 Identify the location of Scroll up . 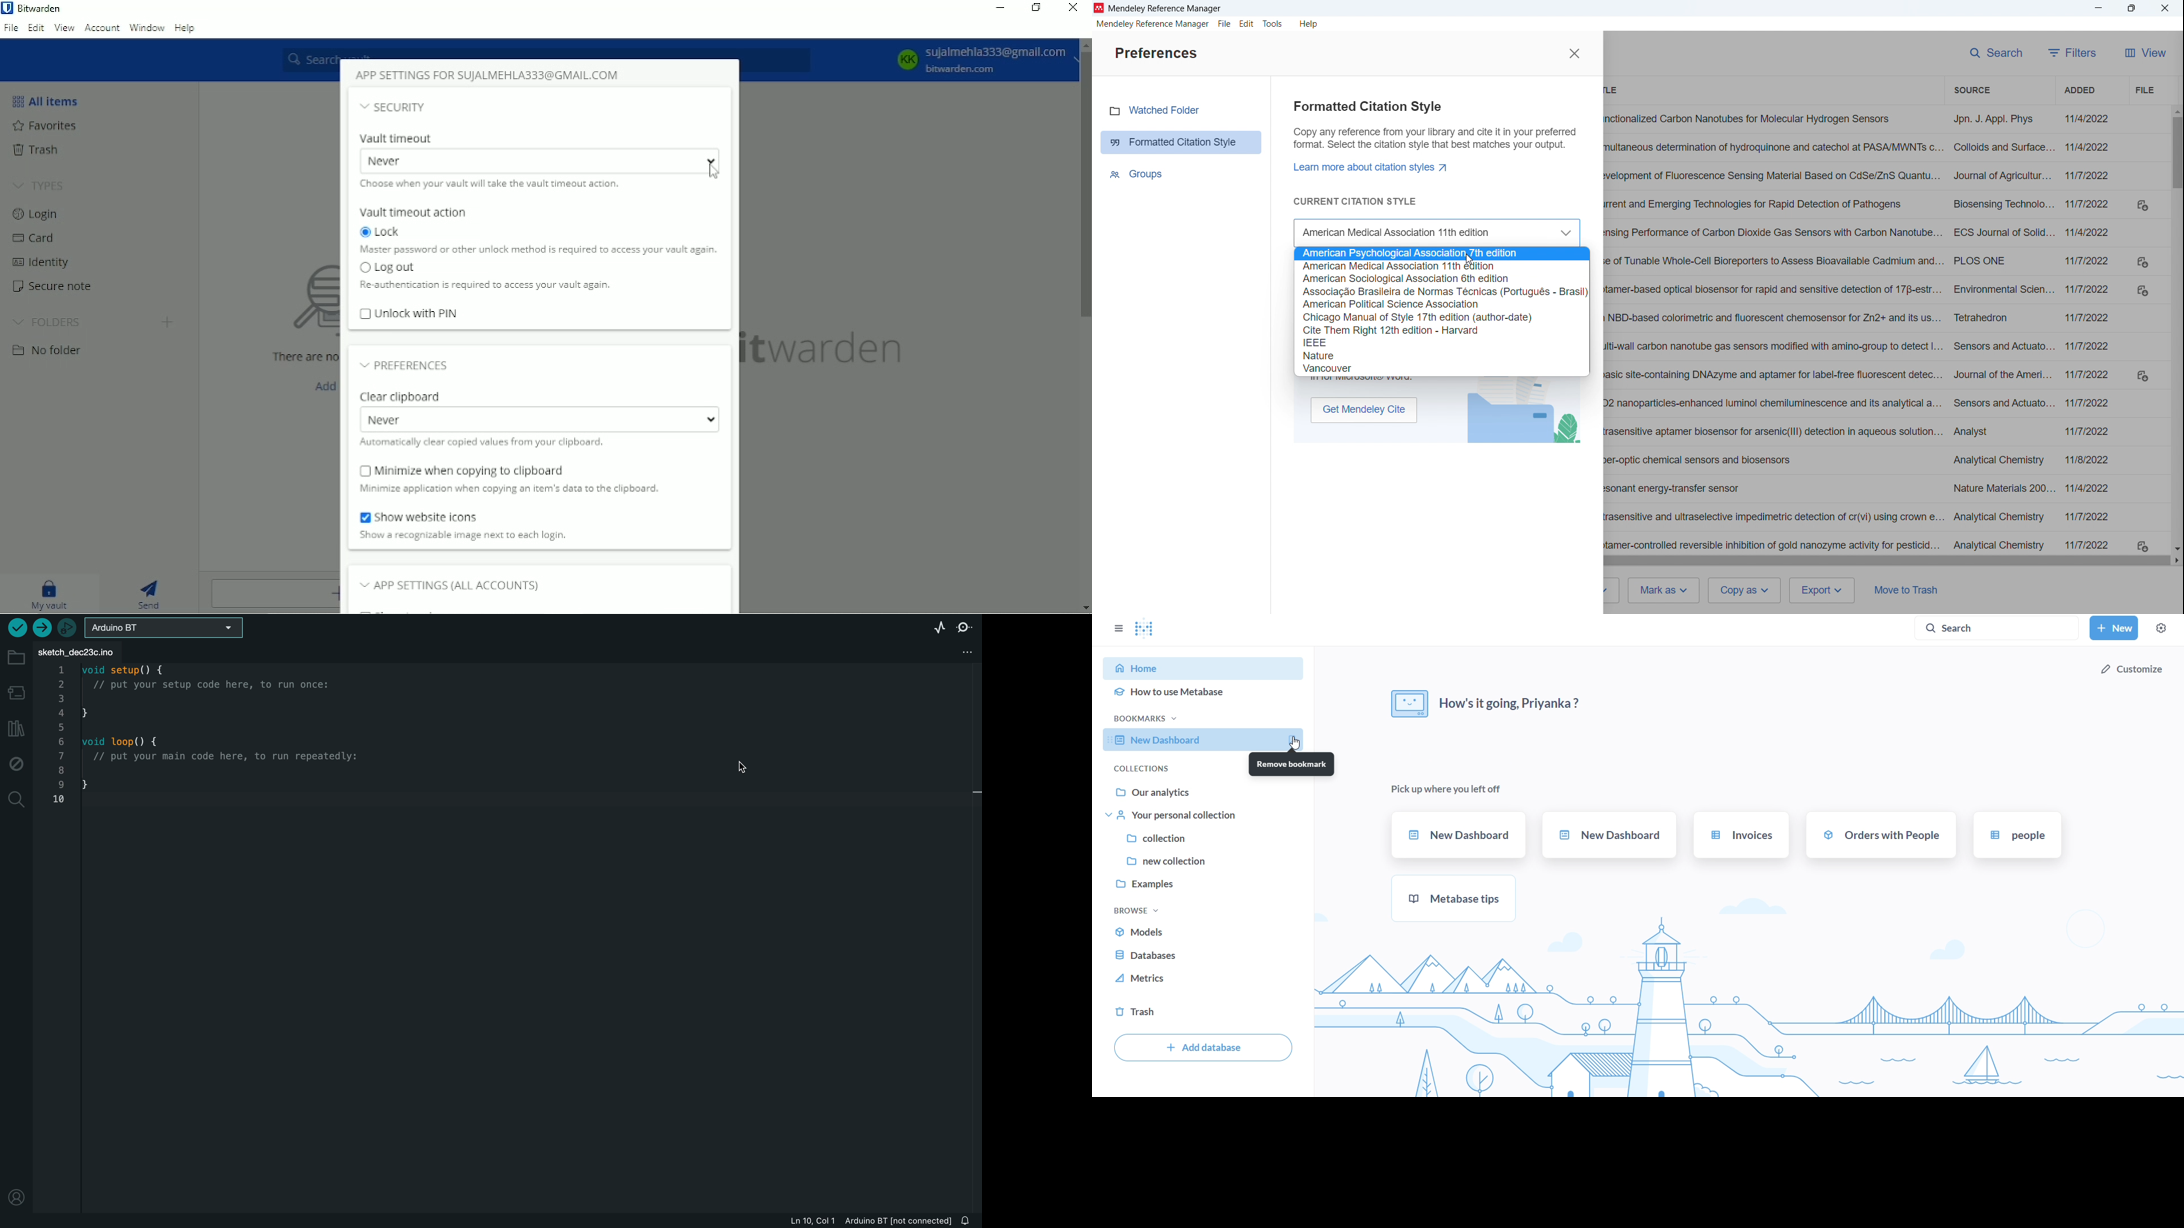
(2177, 111).